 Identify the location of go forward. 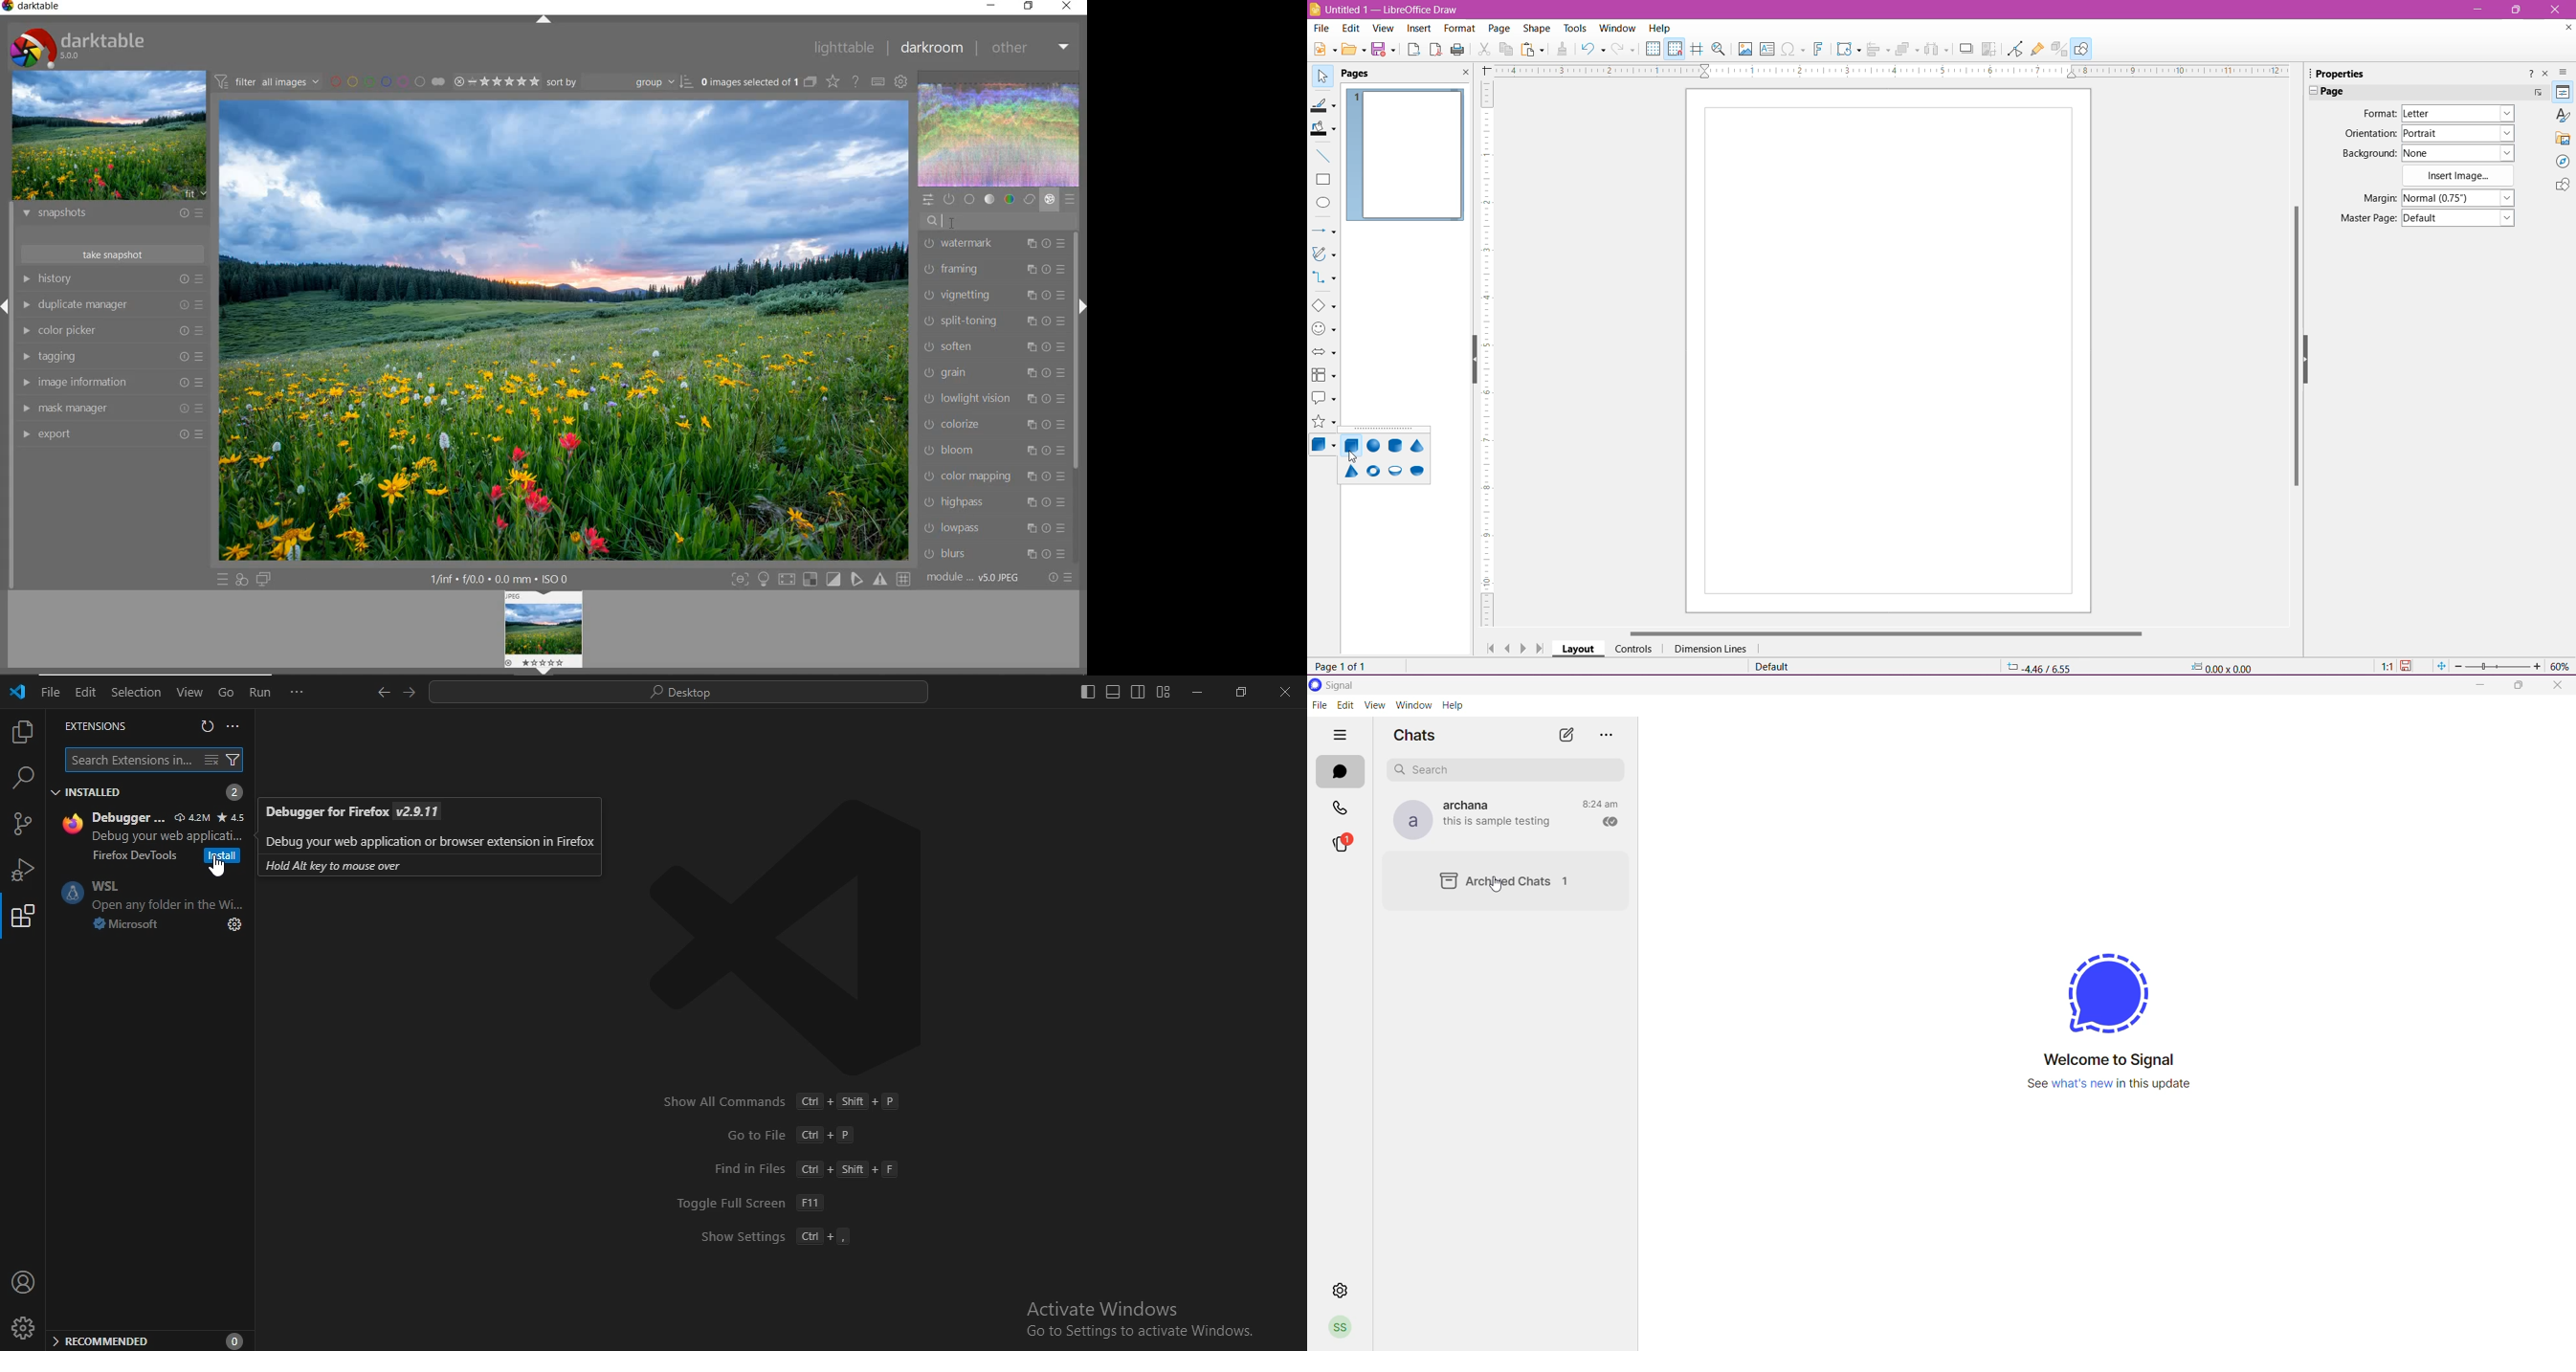
(411, 694).